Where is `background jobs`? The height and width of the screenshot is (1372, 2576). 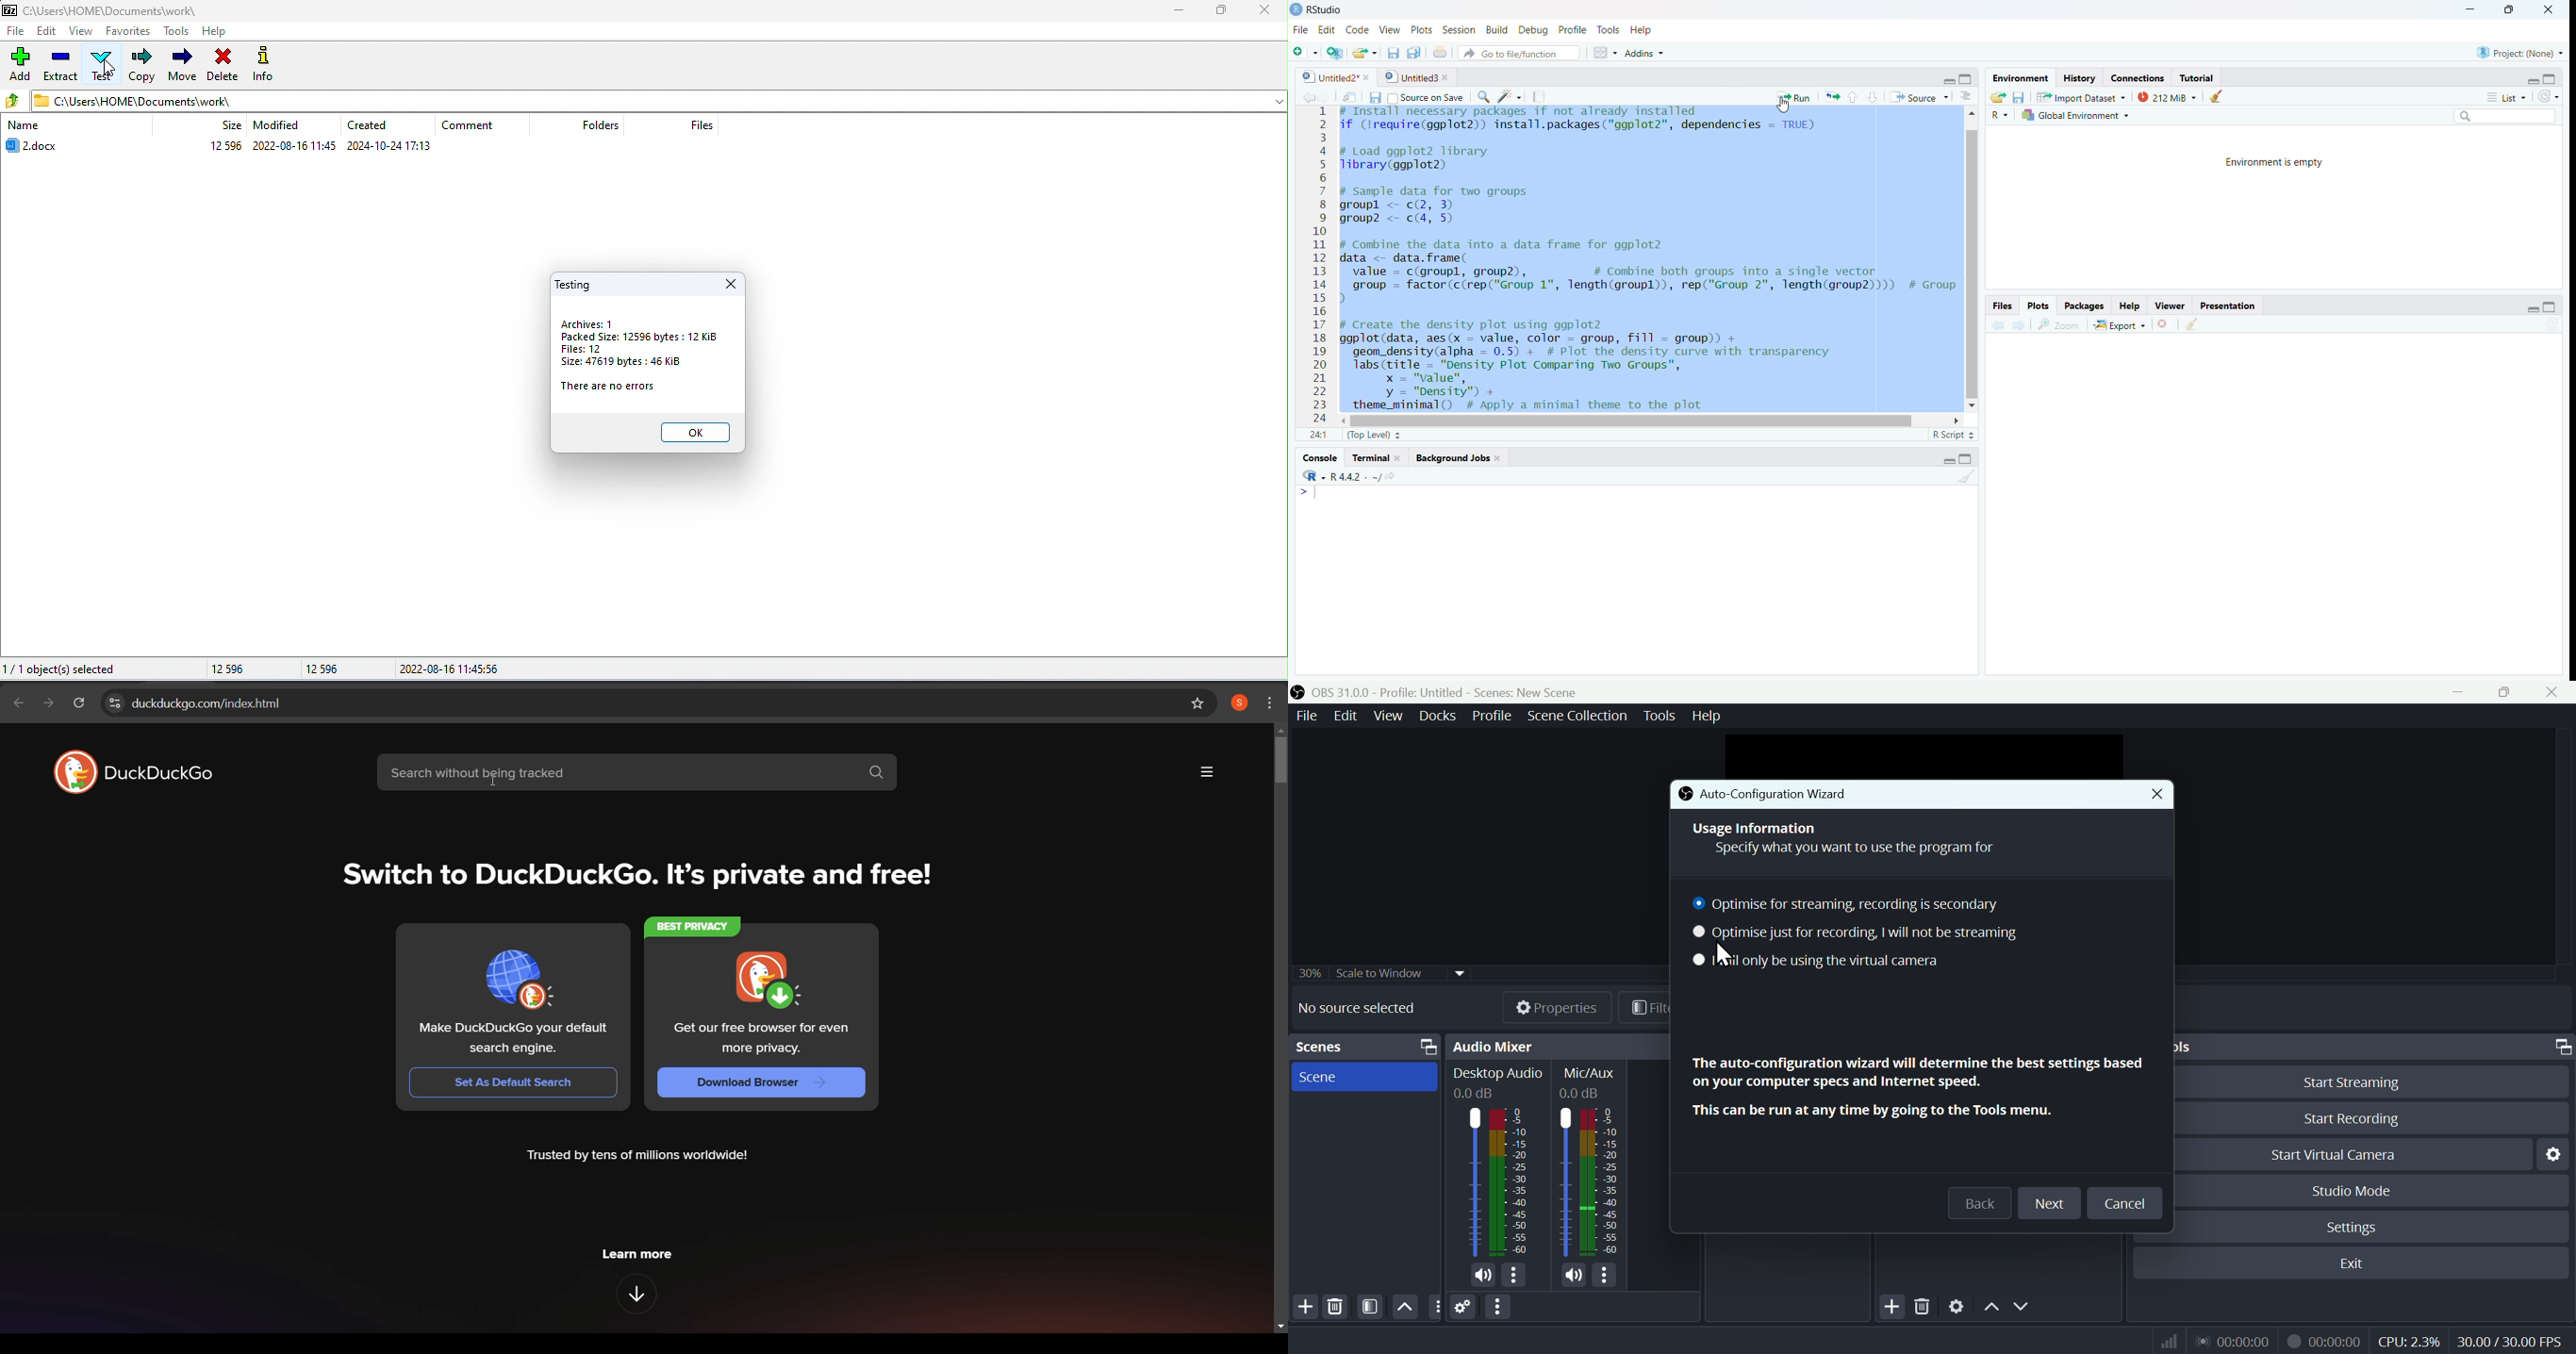
background jobs is located at coordinates (1456, 461).